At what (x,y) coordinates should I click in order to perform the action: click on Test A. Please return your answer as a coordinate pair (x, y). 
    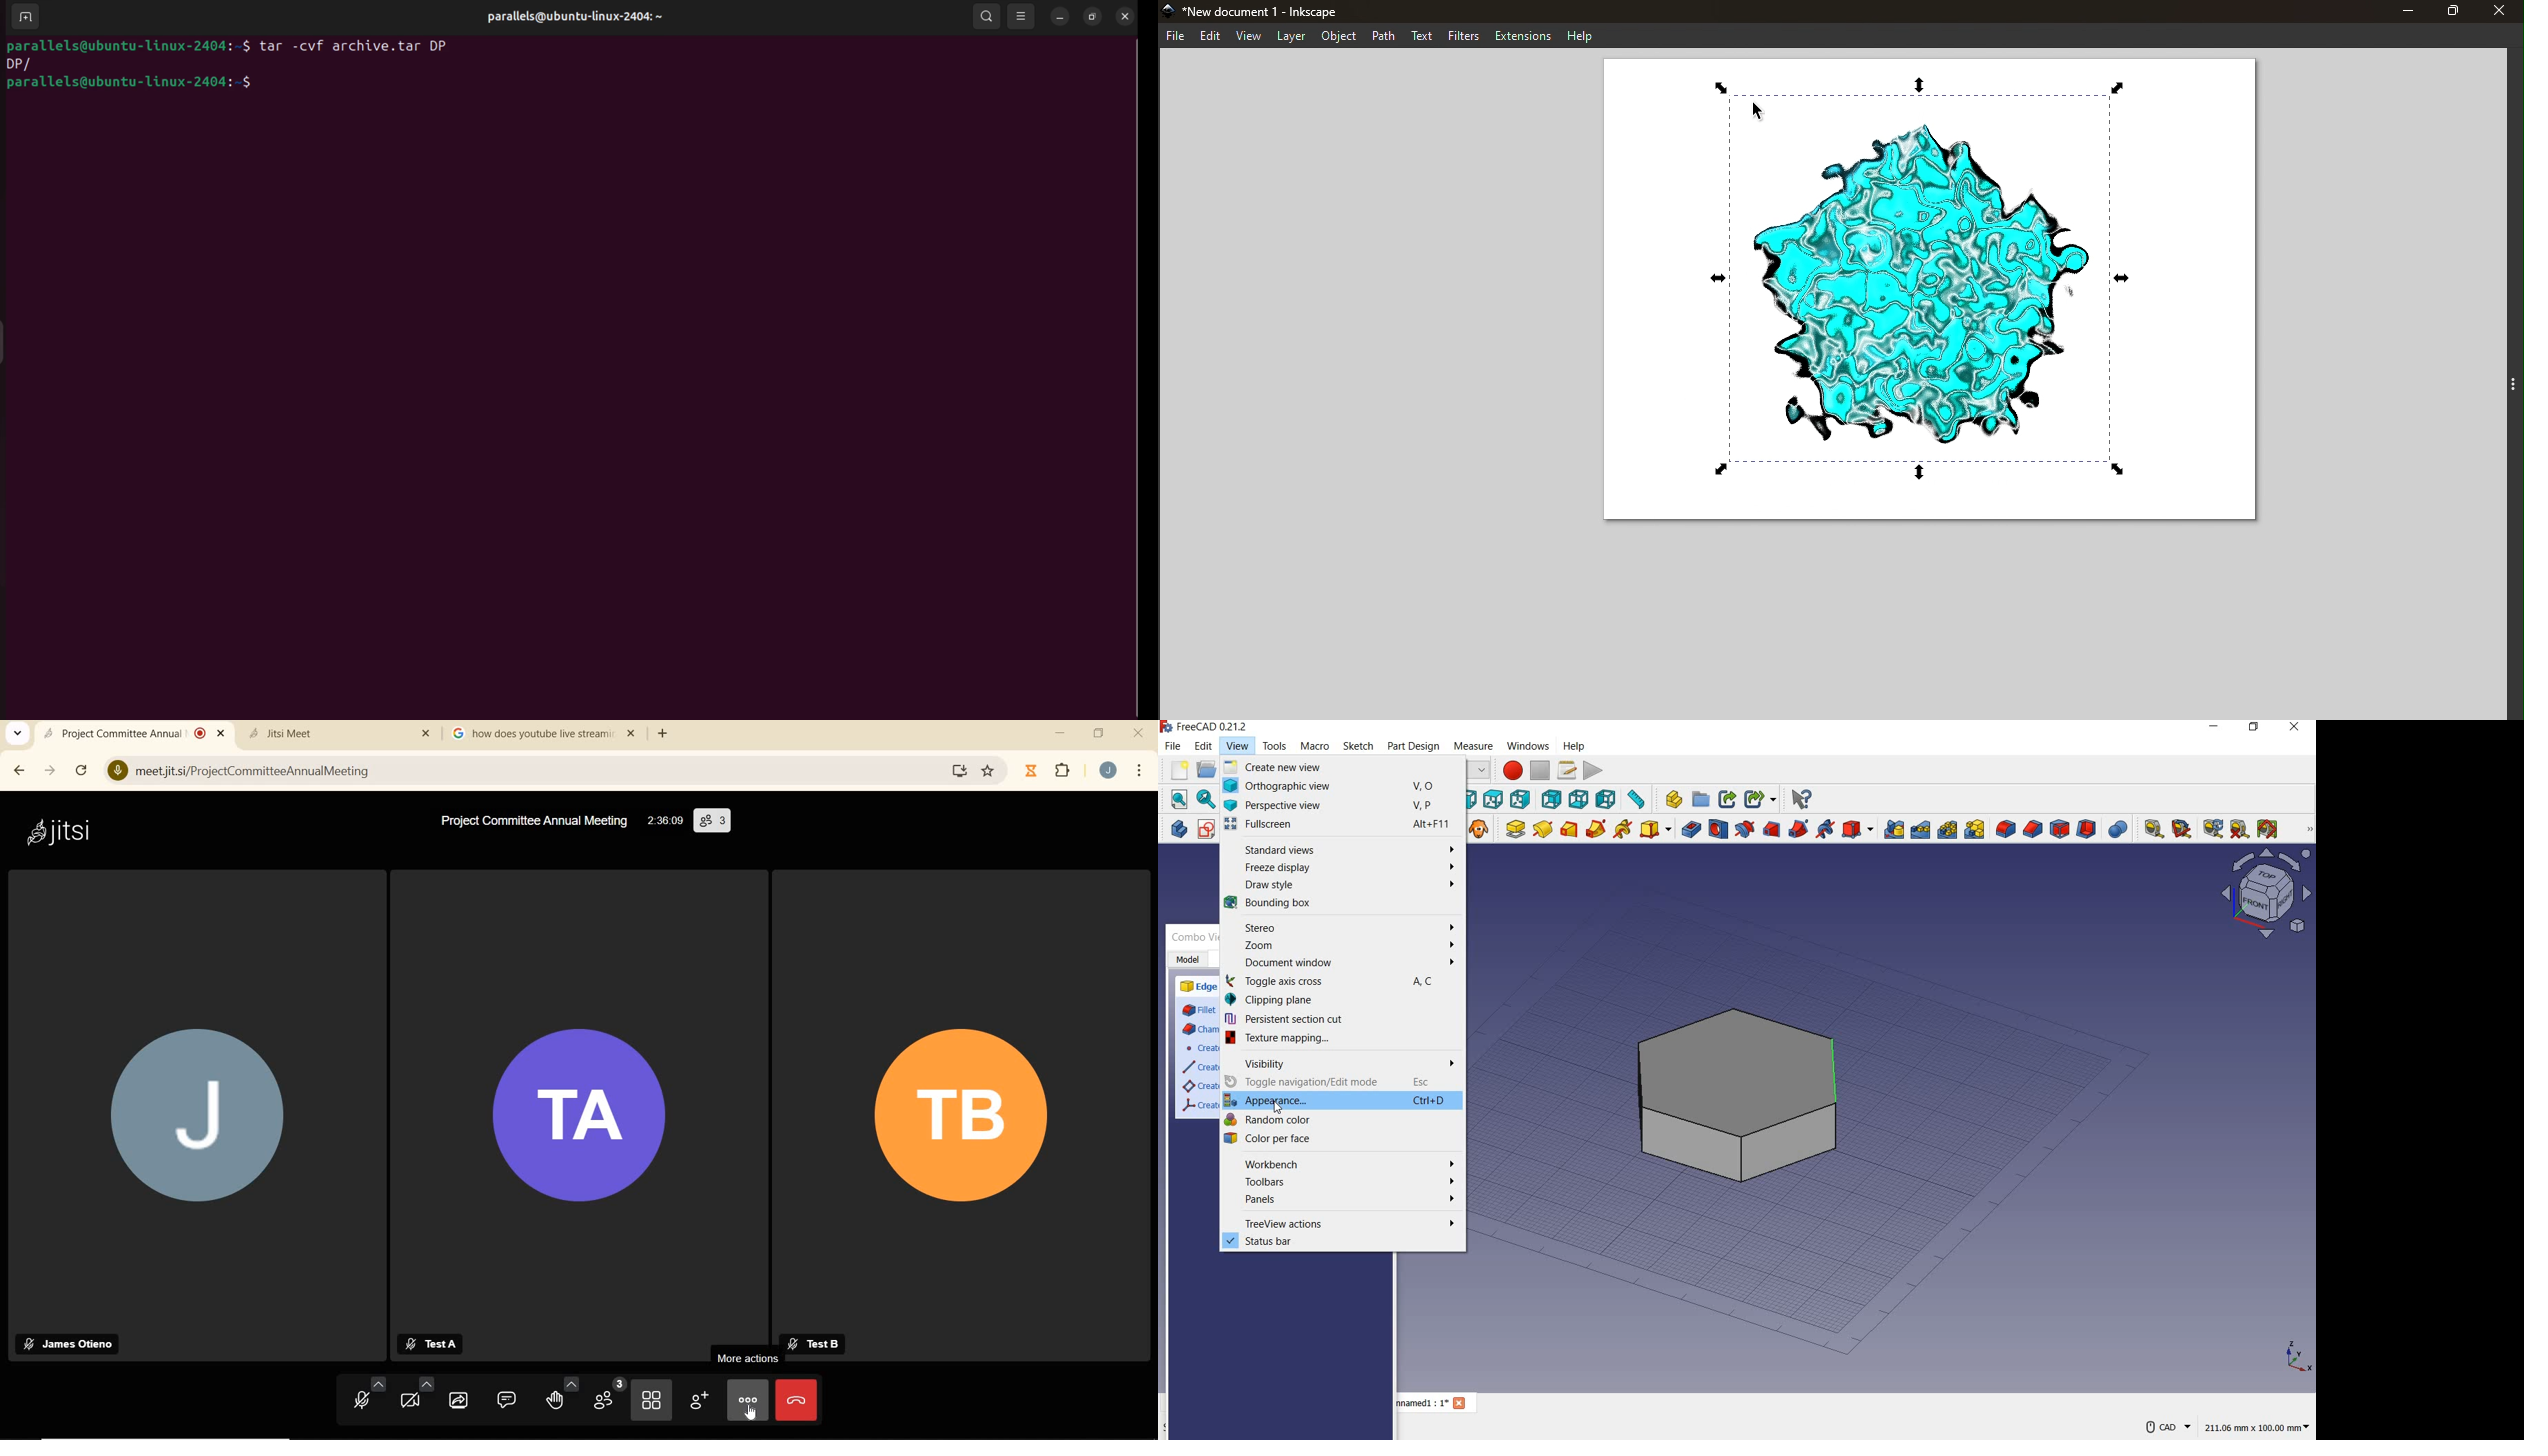
    Looking at the image, I should click on (430, 1342).